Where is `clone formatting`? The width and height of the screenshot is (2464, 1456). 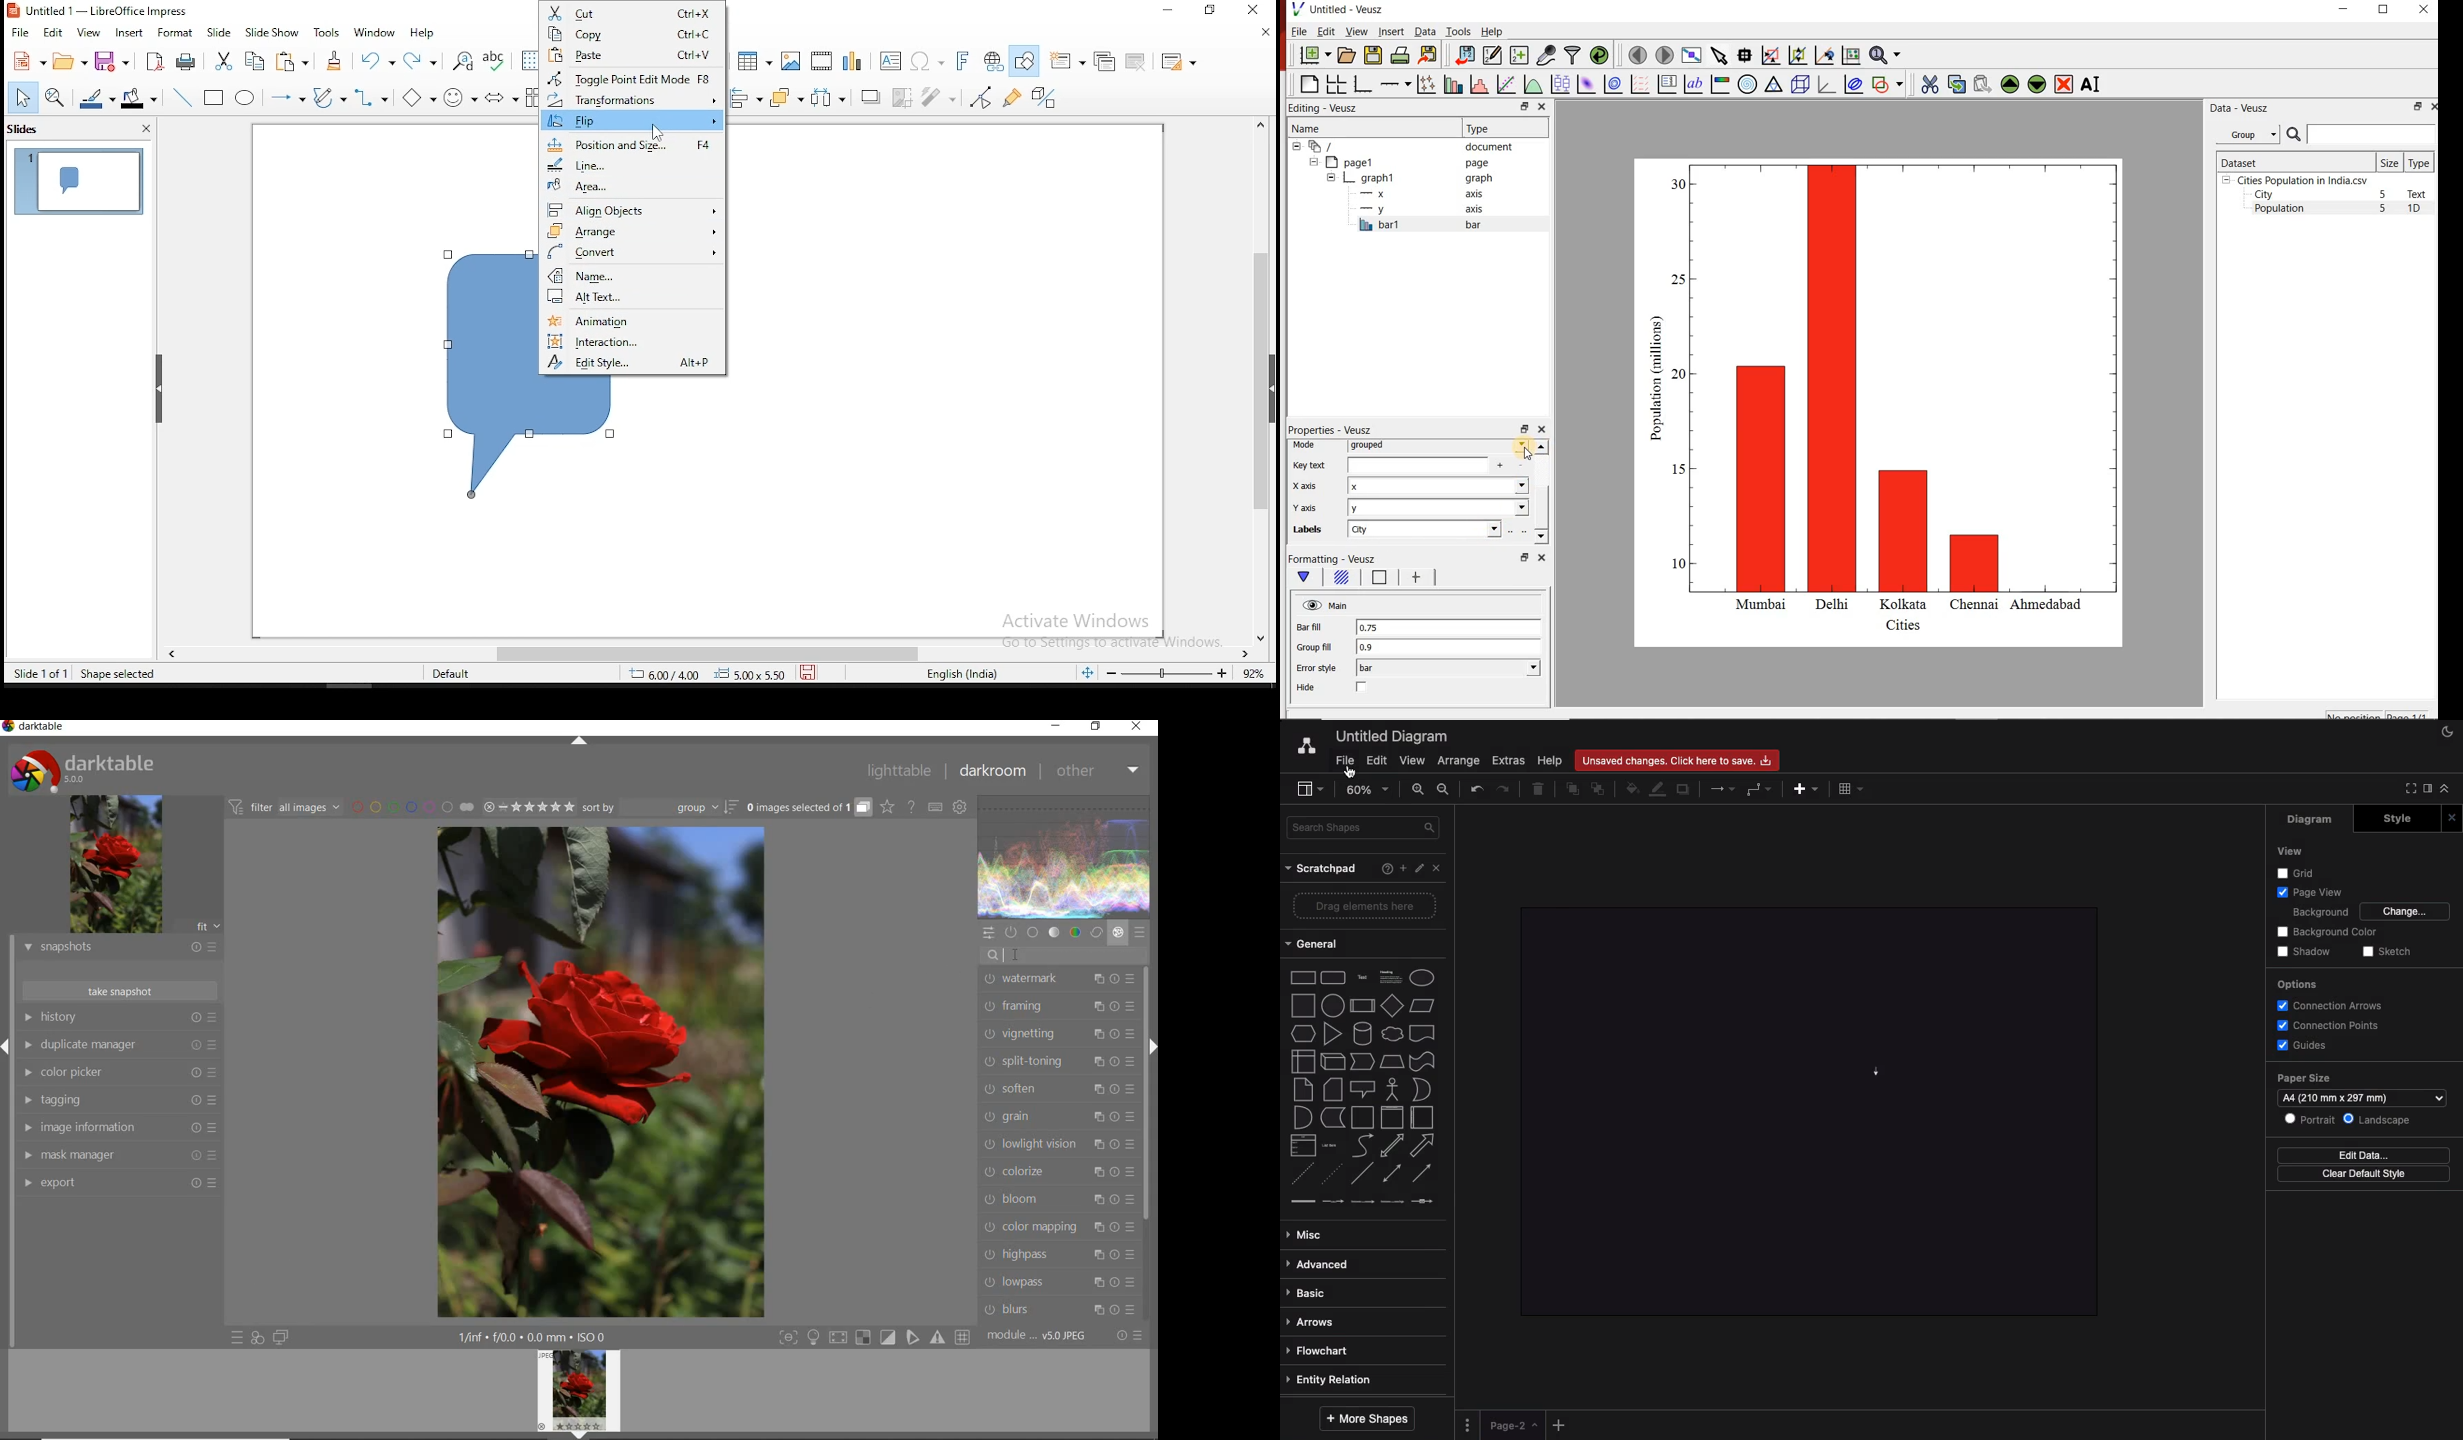
clone formatting is located at coordinates (338, 61).